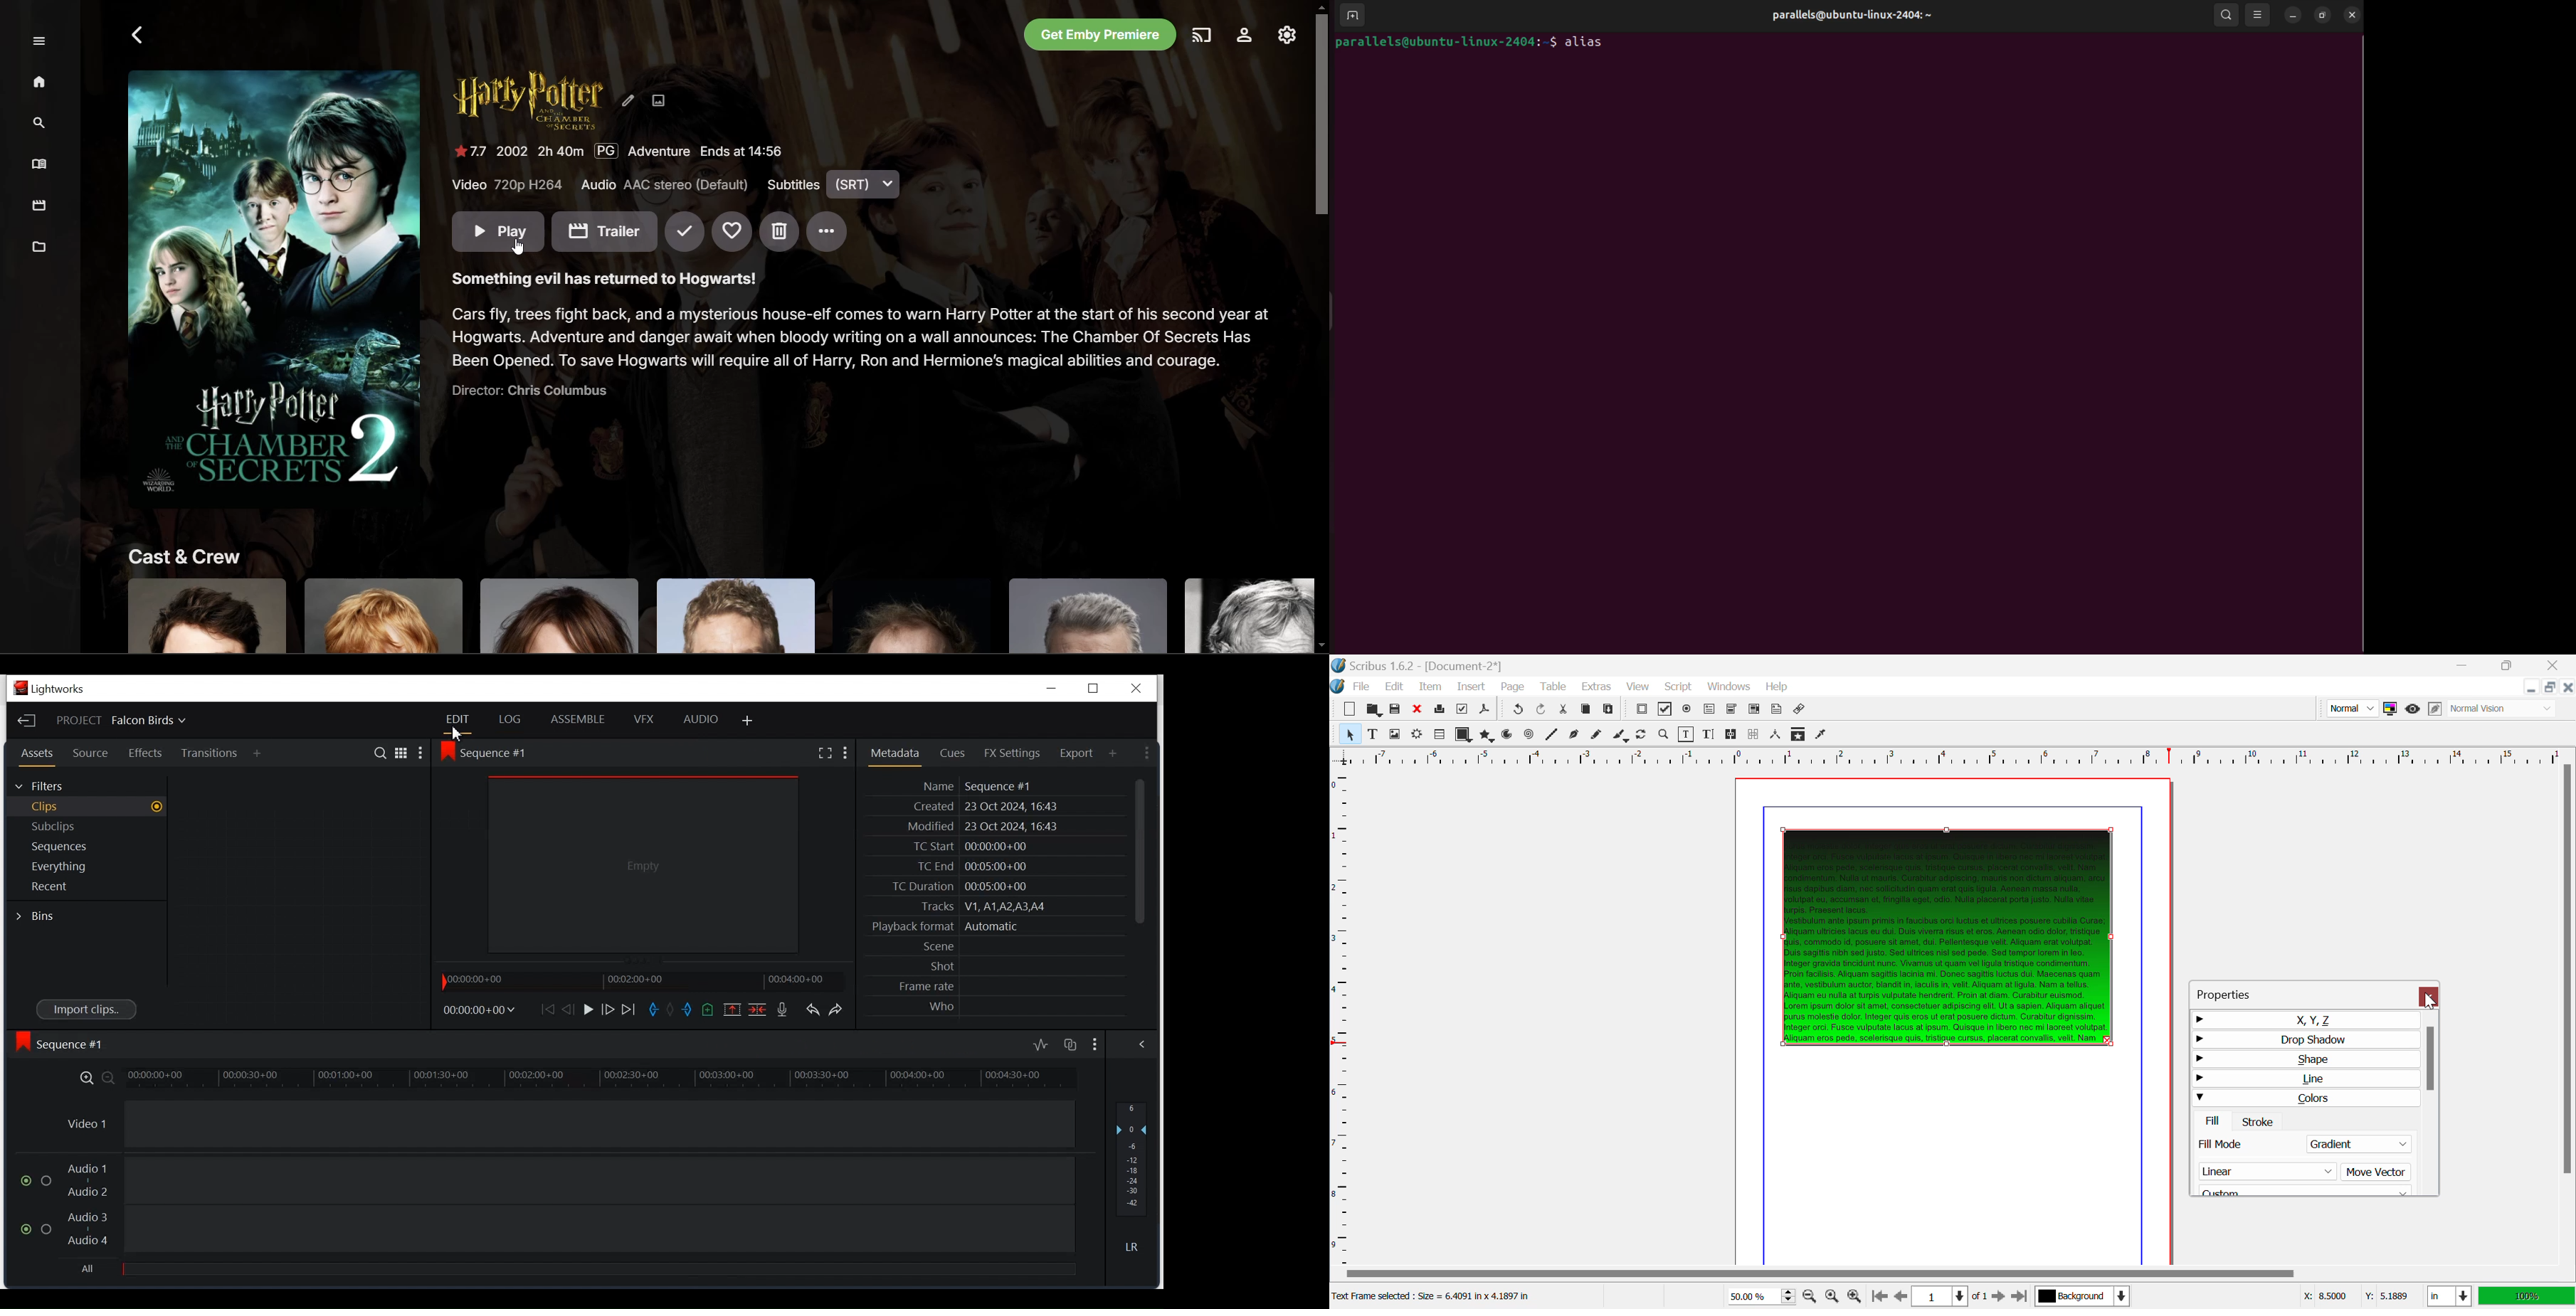 This screenshot has width=2576, height=1316. Describe the element at coordinates (1351, 15) in the screenshot. I see `add terminals` at that location.